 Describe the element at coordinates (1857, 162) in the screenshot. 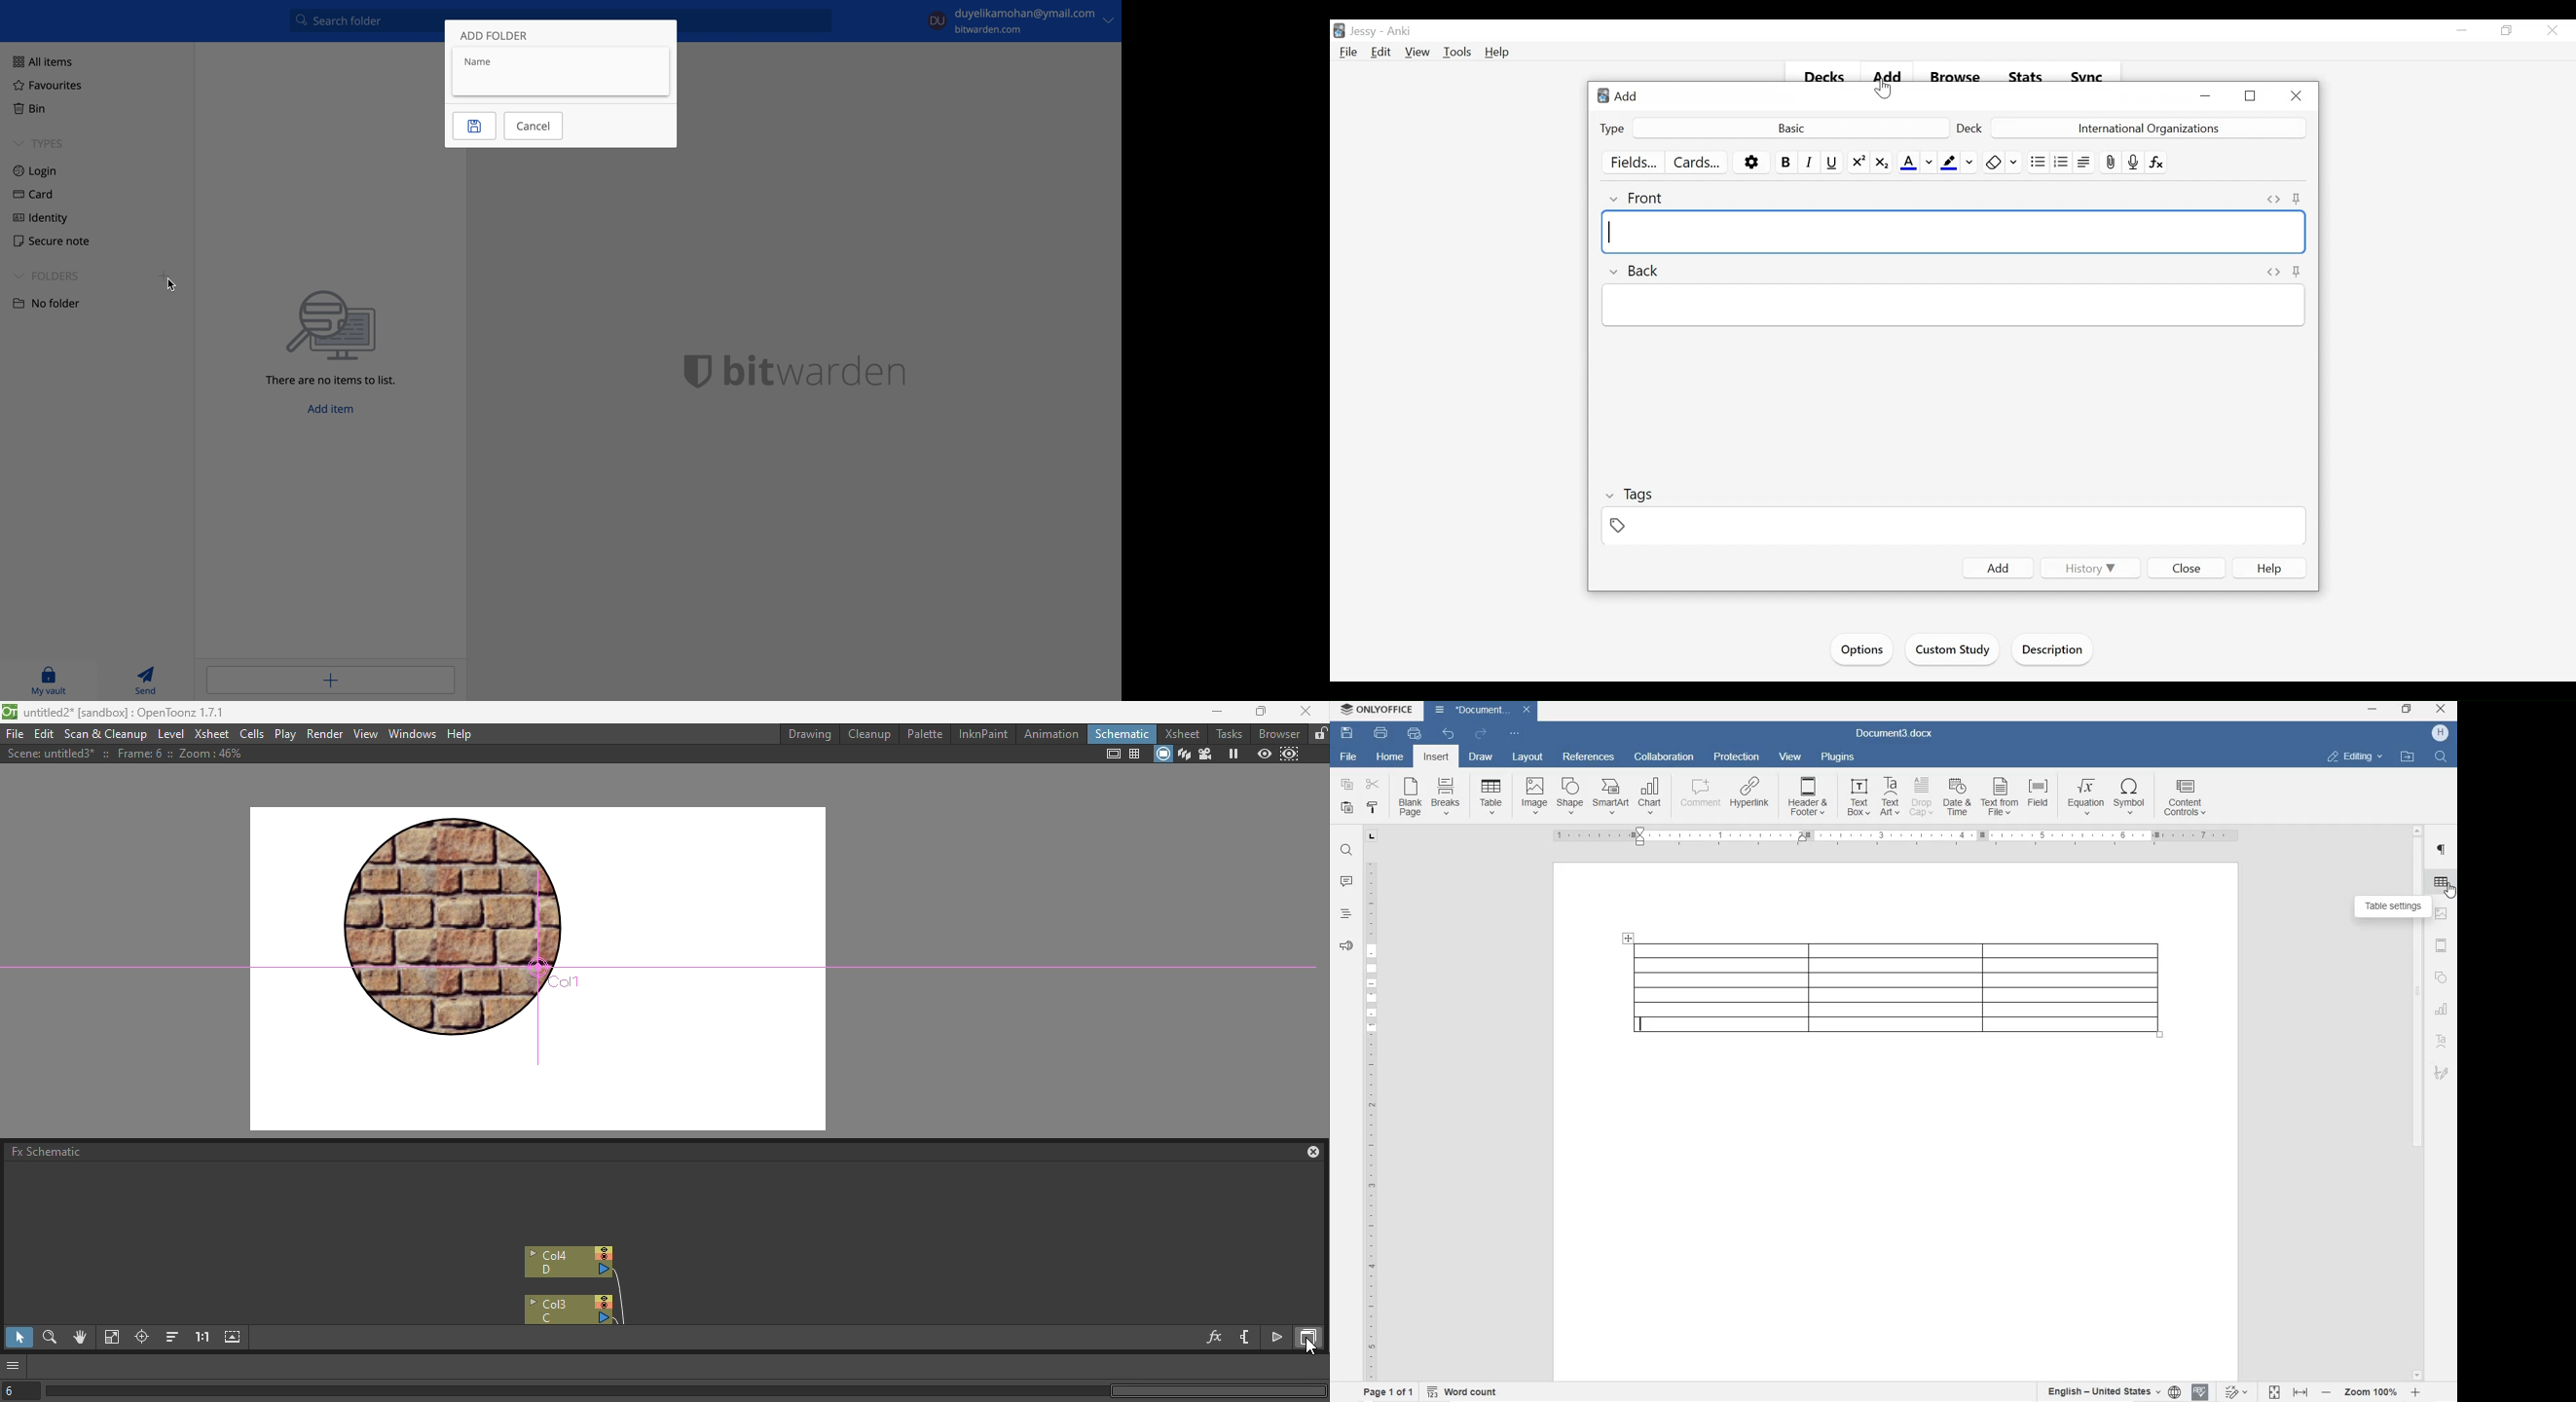

I see `Superscript` at that location.